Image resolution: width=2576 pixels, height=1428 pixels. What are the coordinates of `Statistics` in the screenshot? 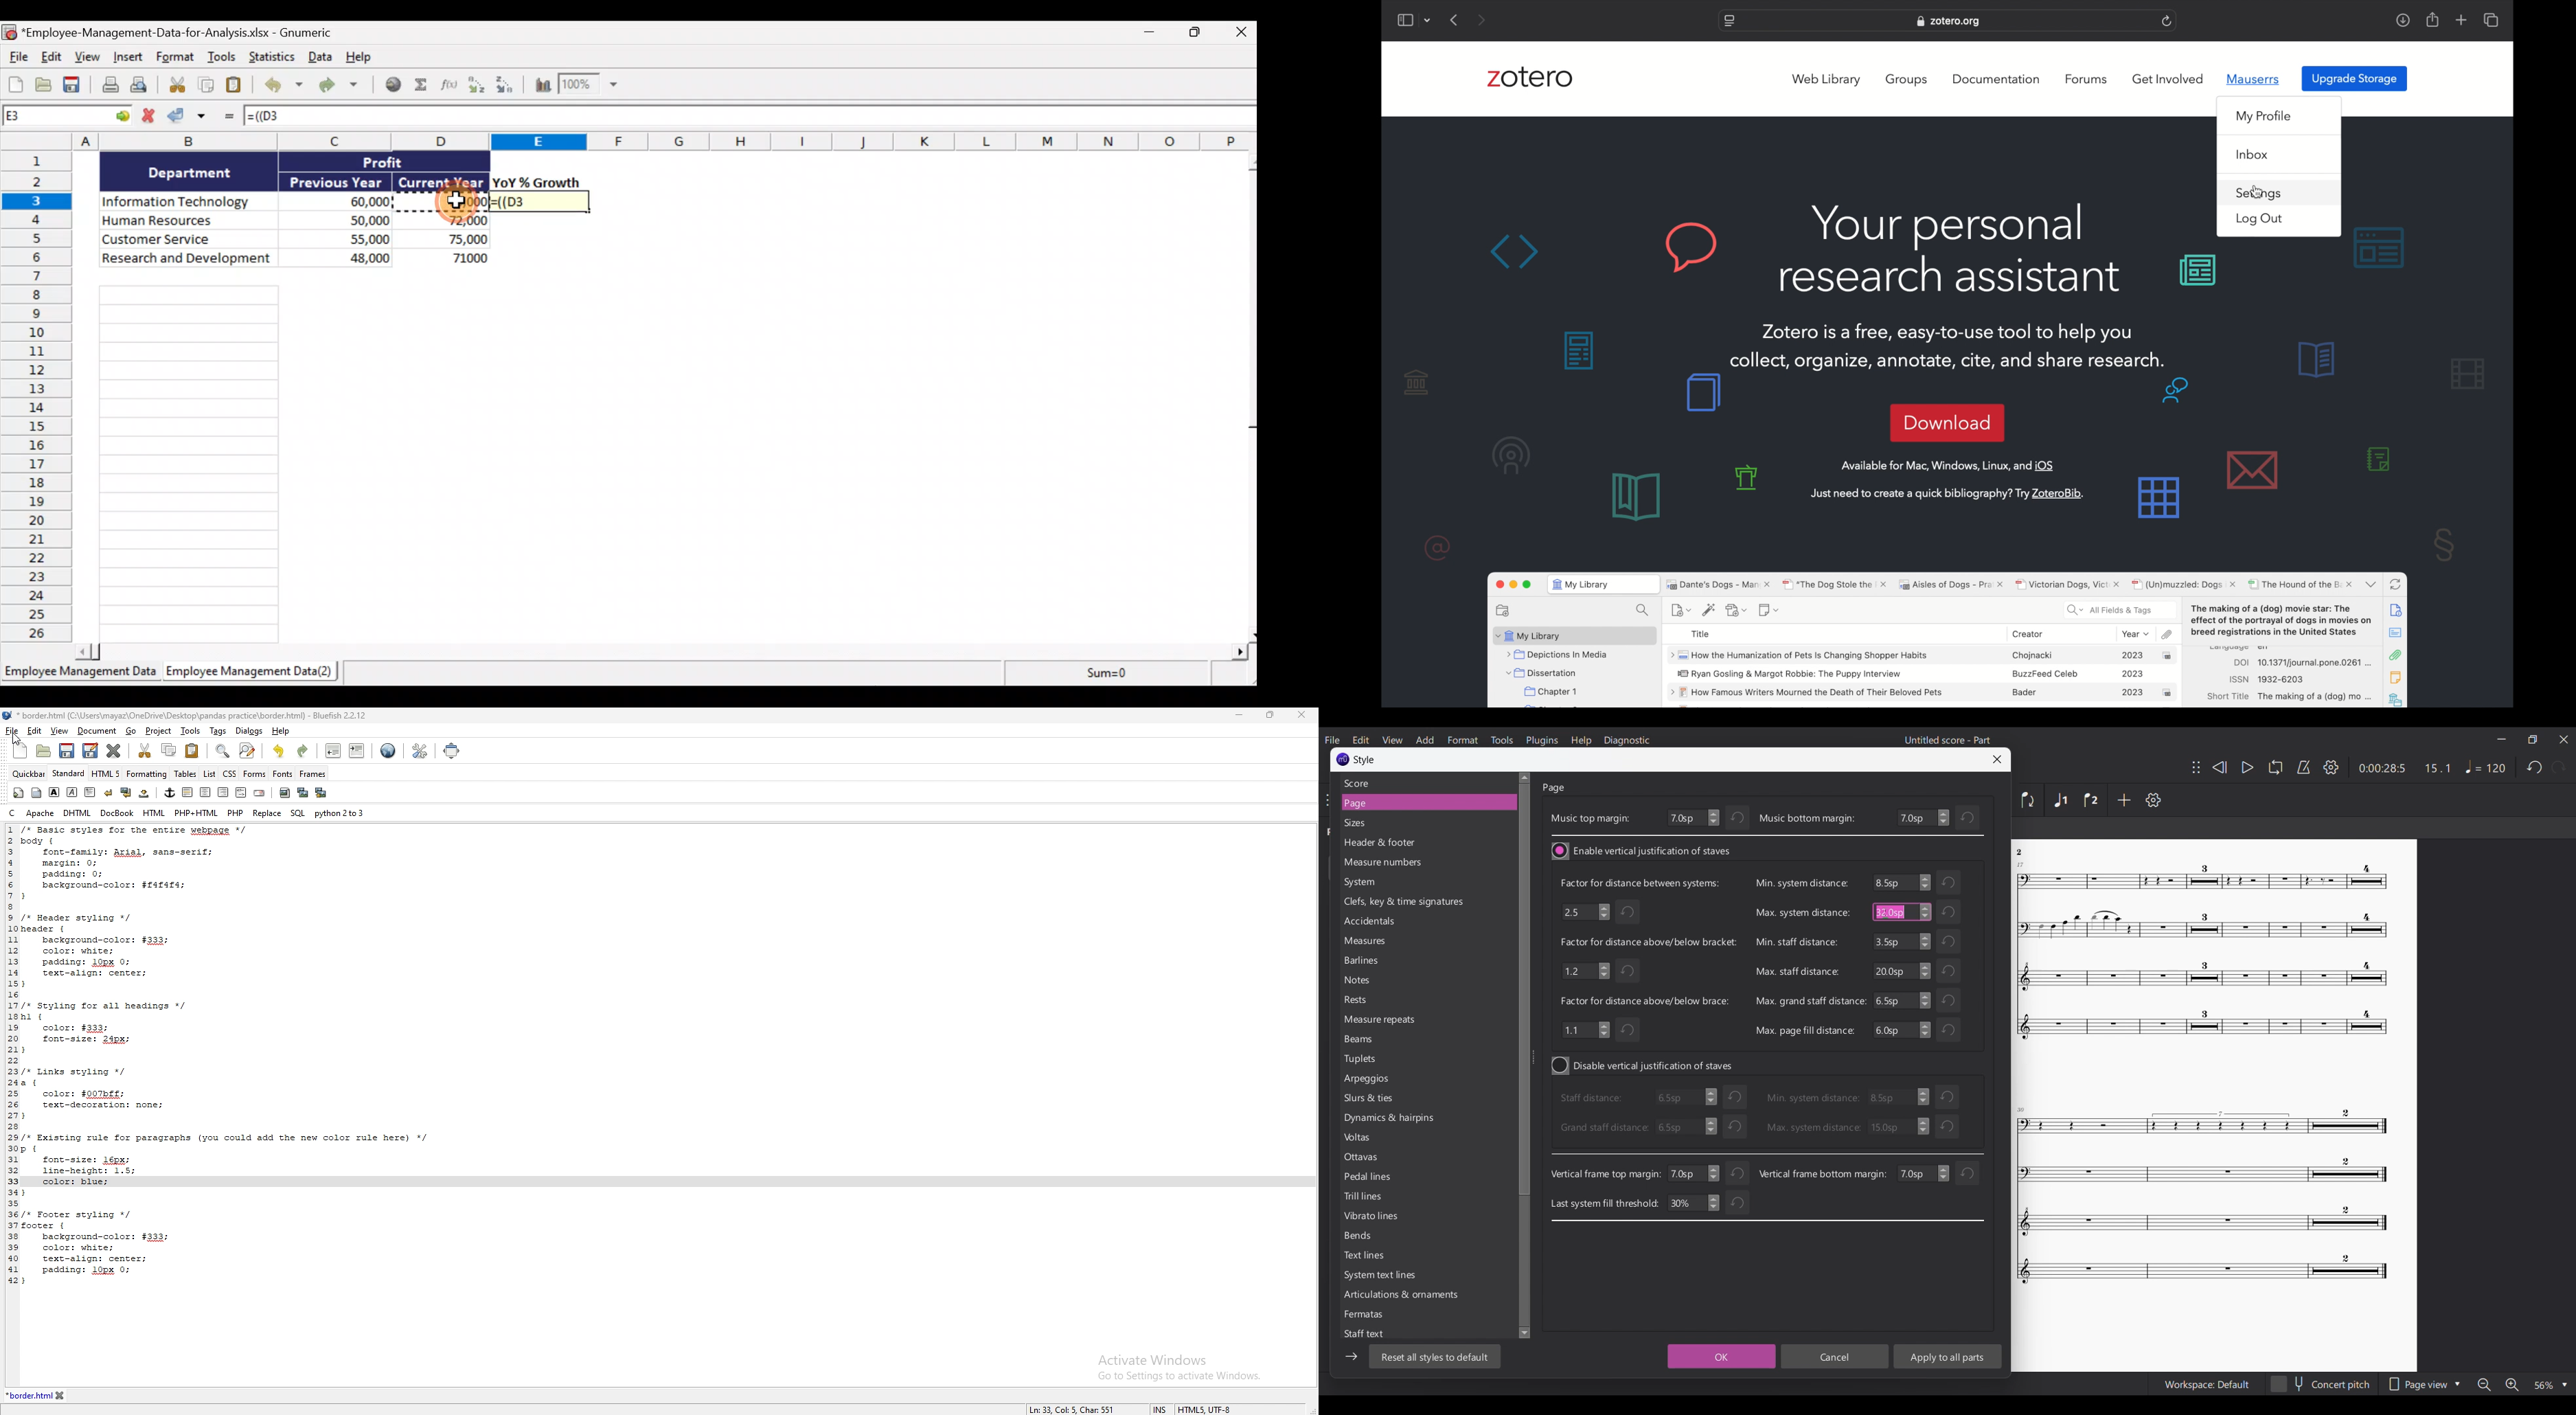 It's located at (270, 57).